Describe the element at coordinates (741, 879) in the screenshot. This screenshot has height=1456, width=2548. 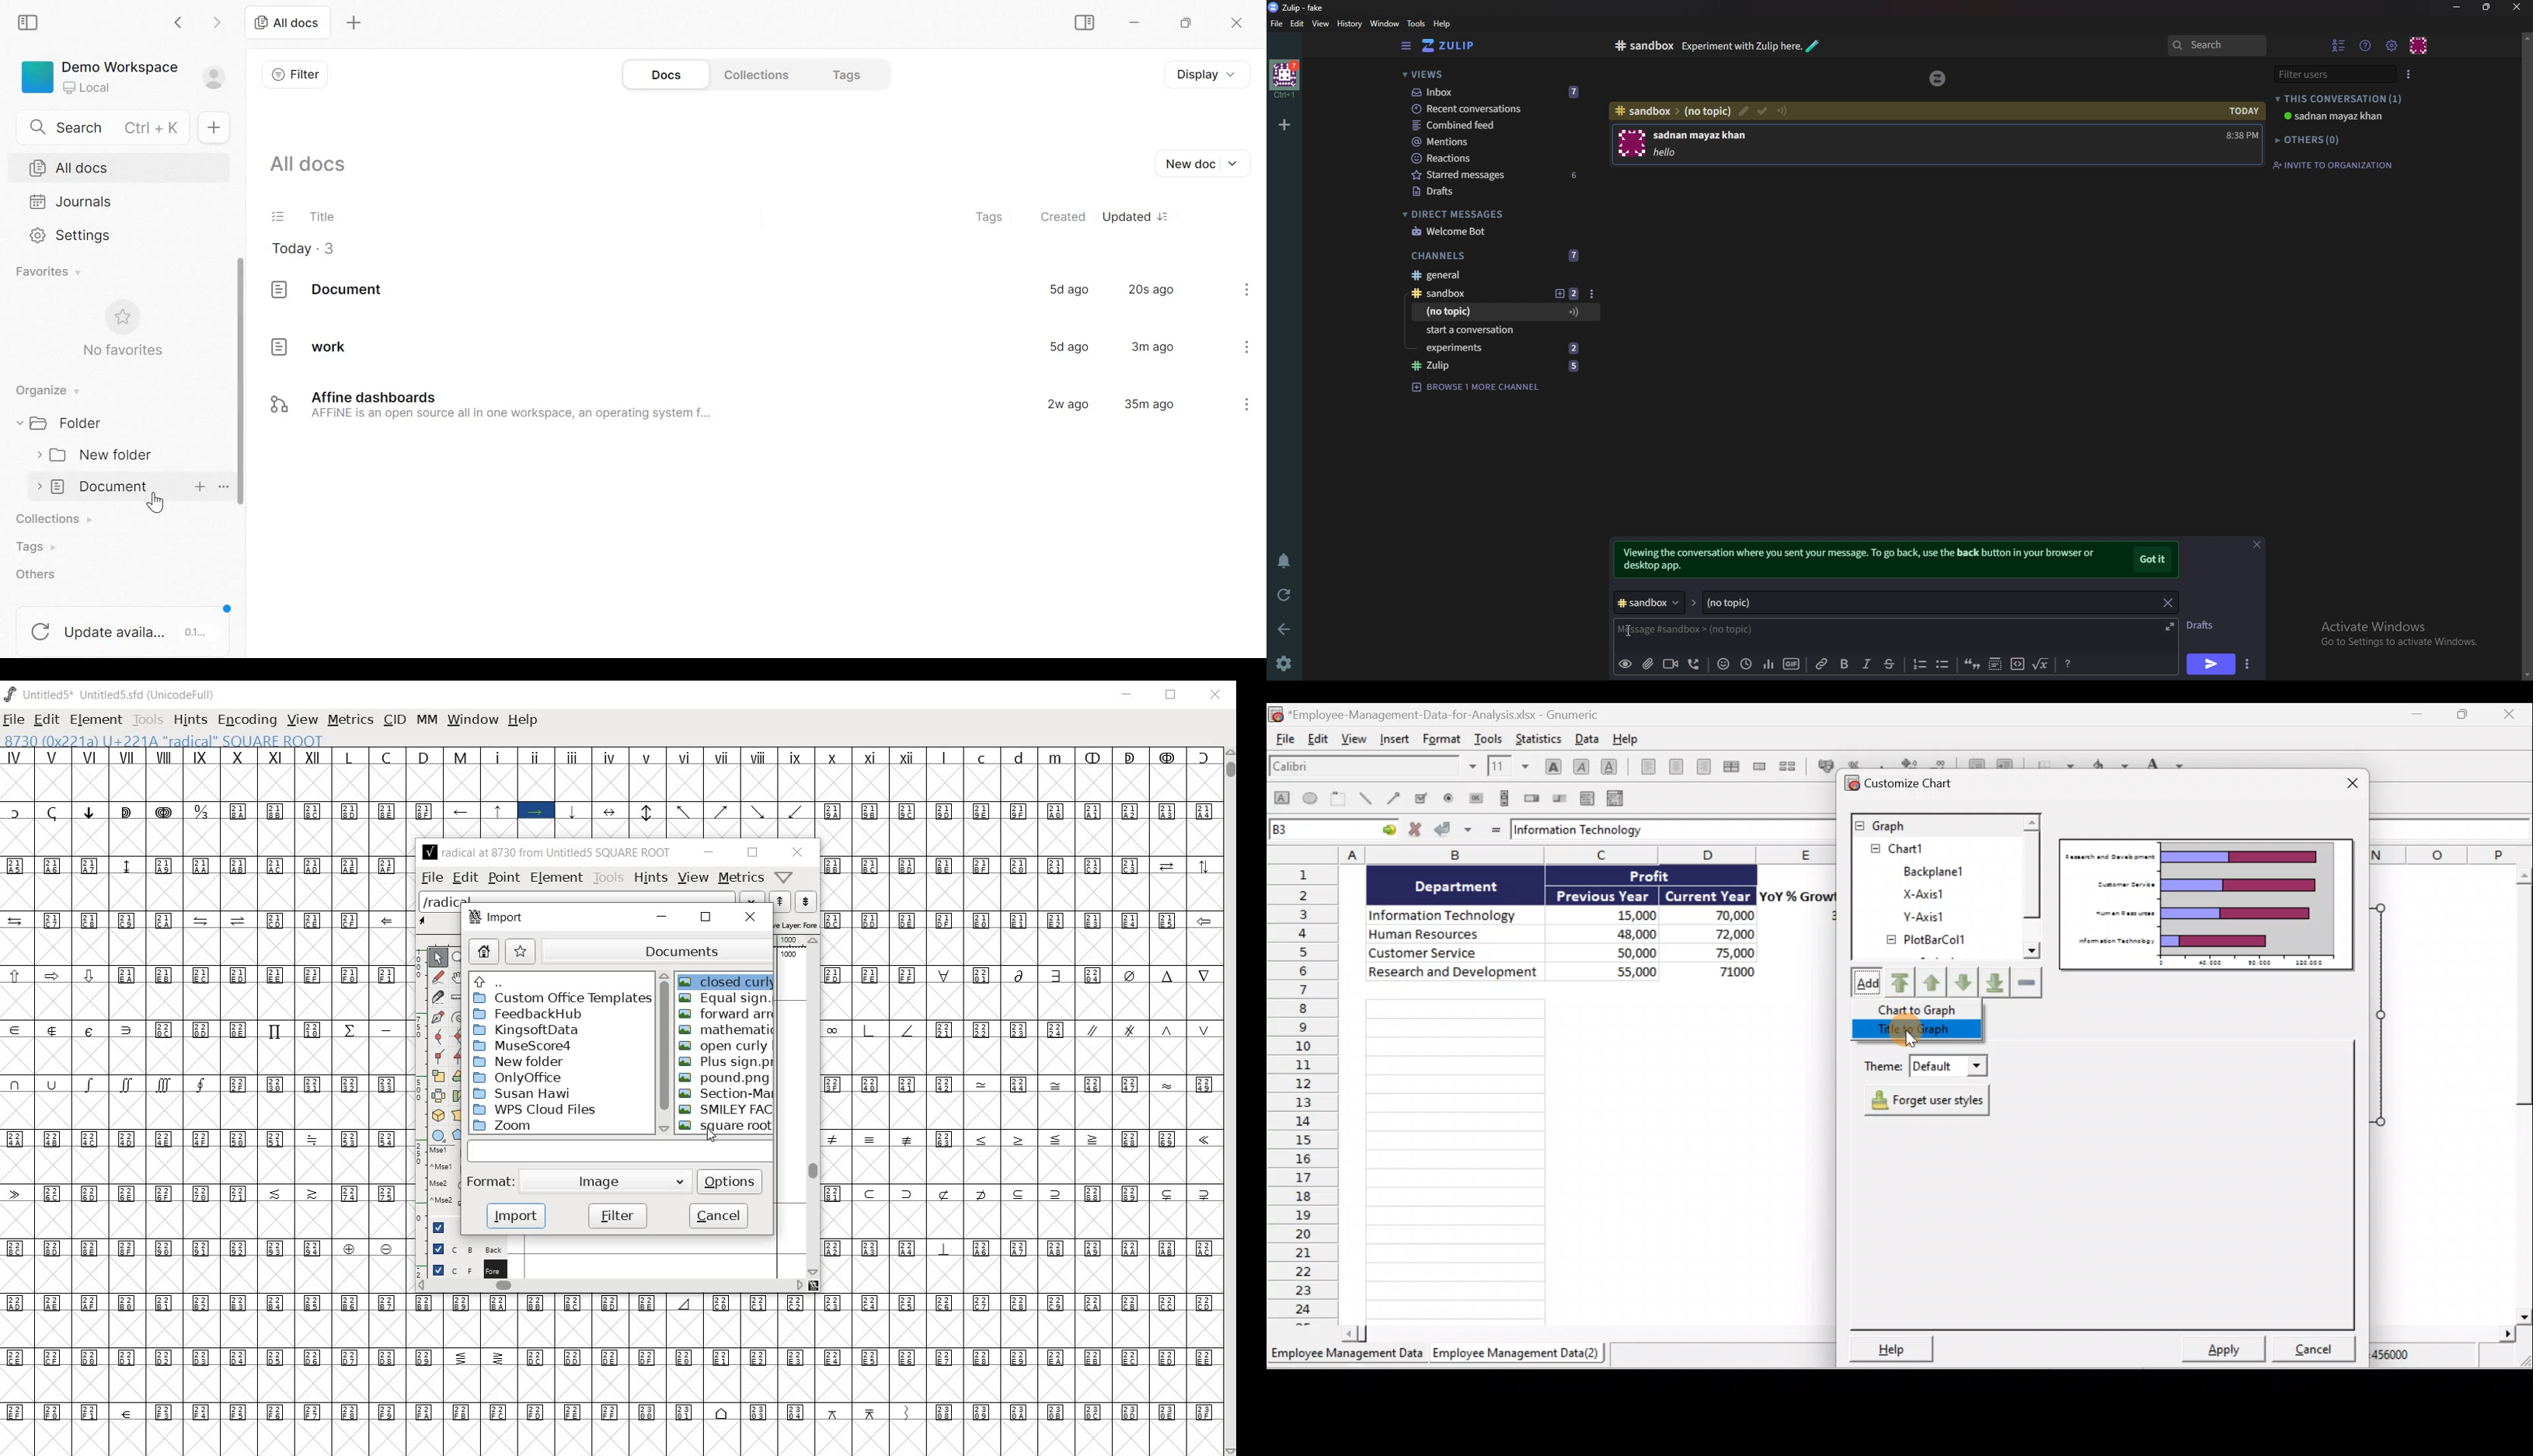
I see `metrics` at that location.